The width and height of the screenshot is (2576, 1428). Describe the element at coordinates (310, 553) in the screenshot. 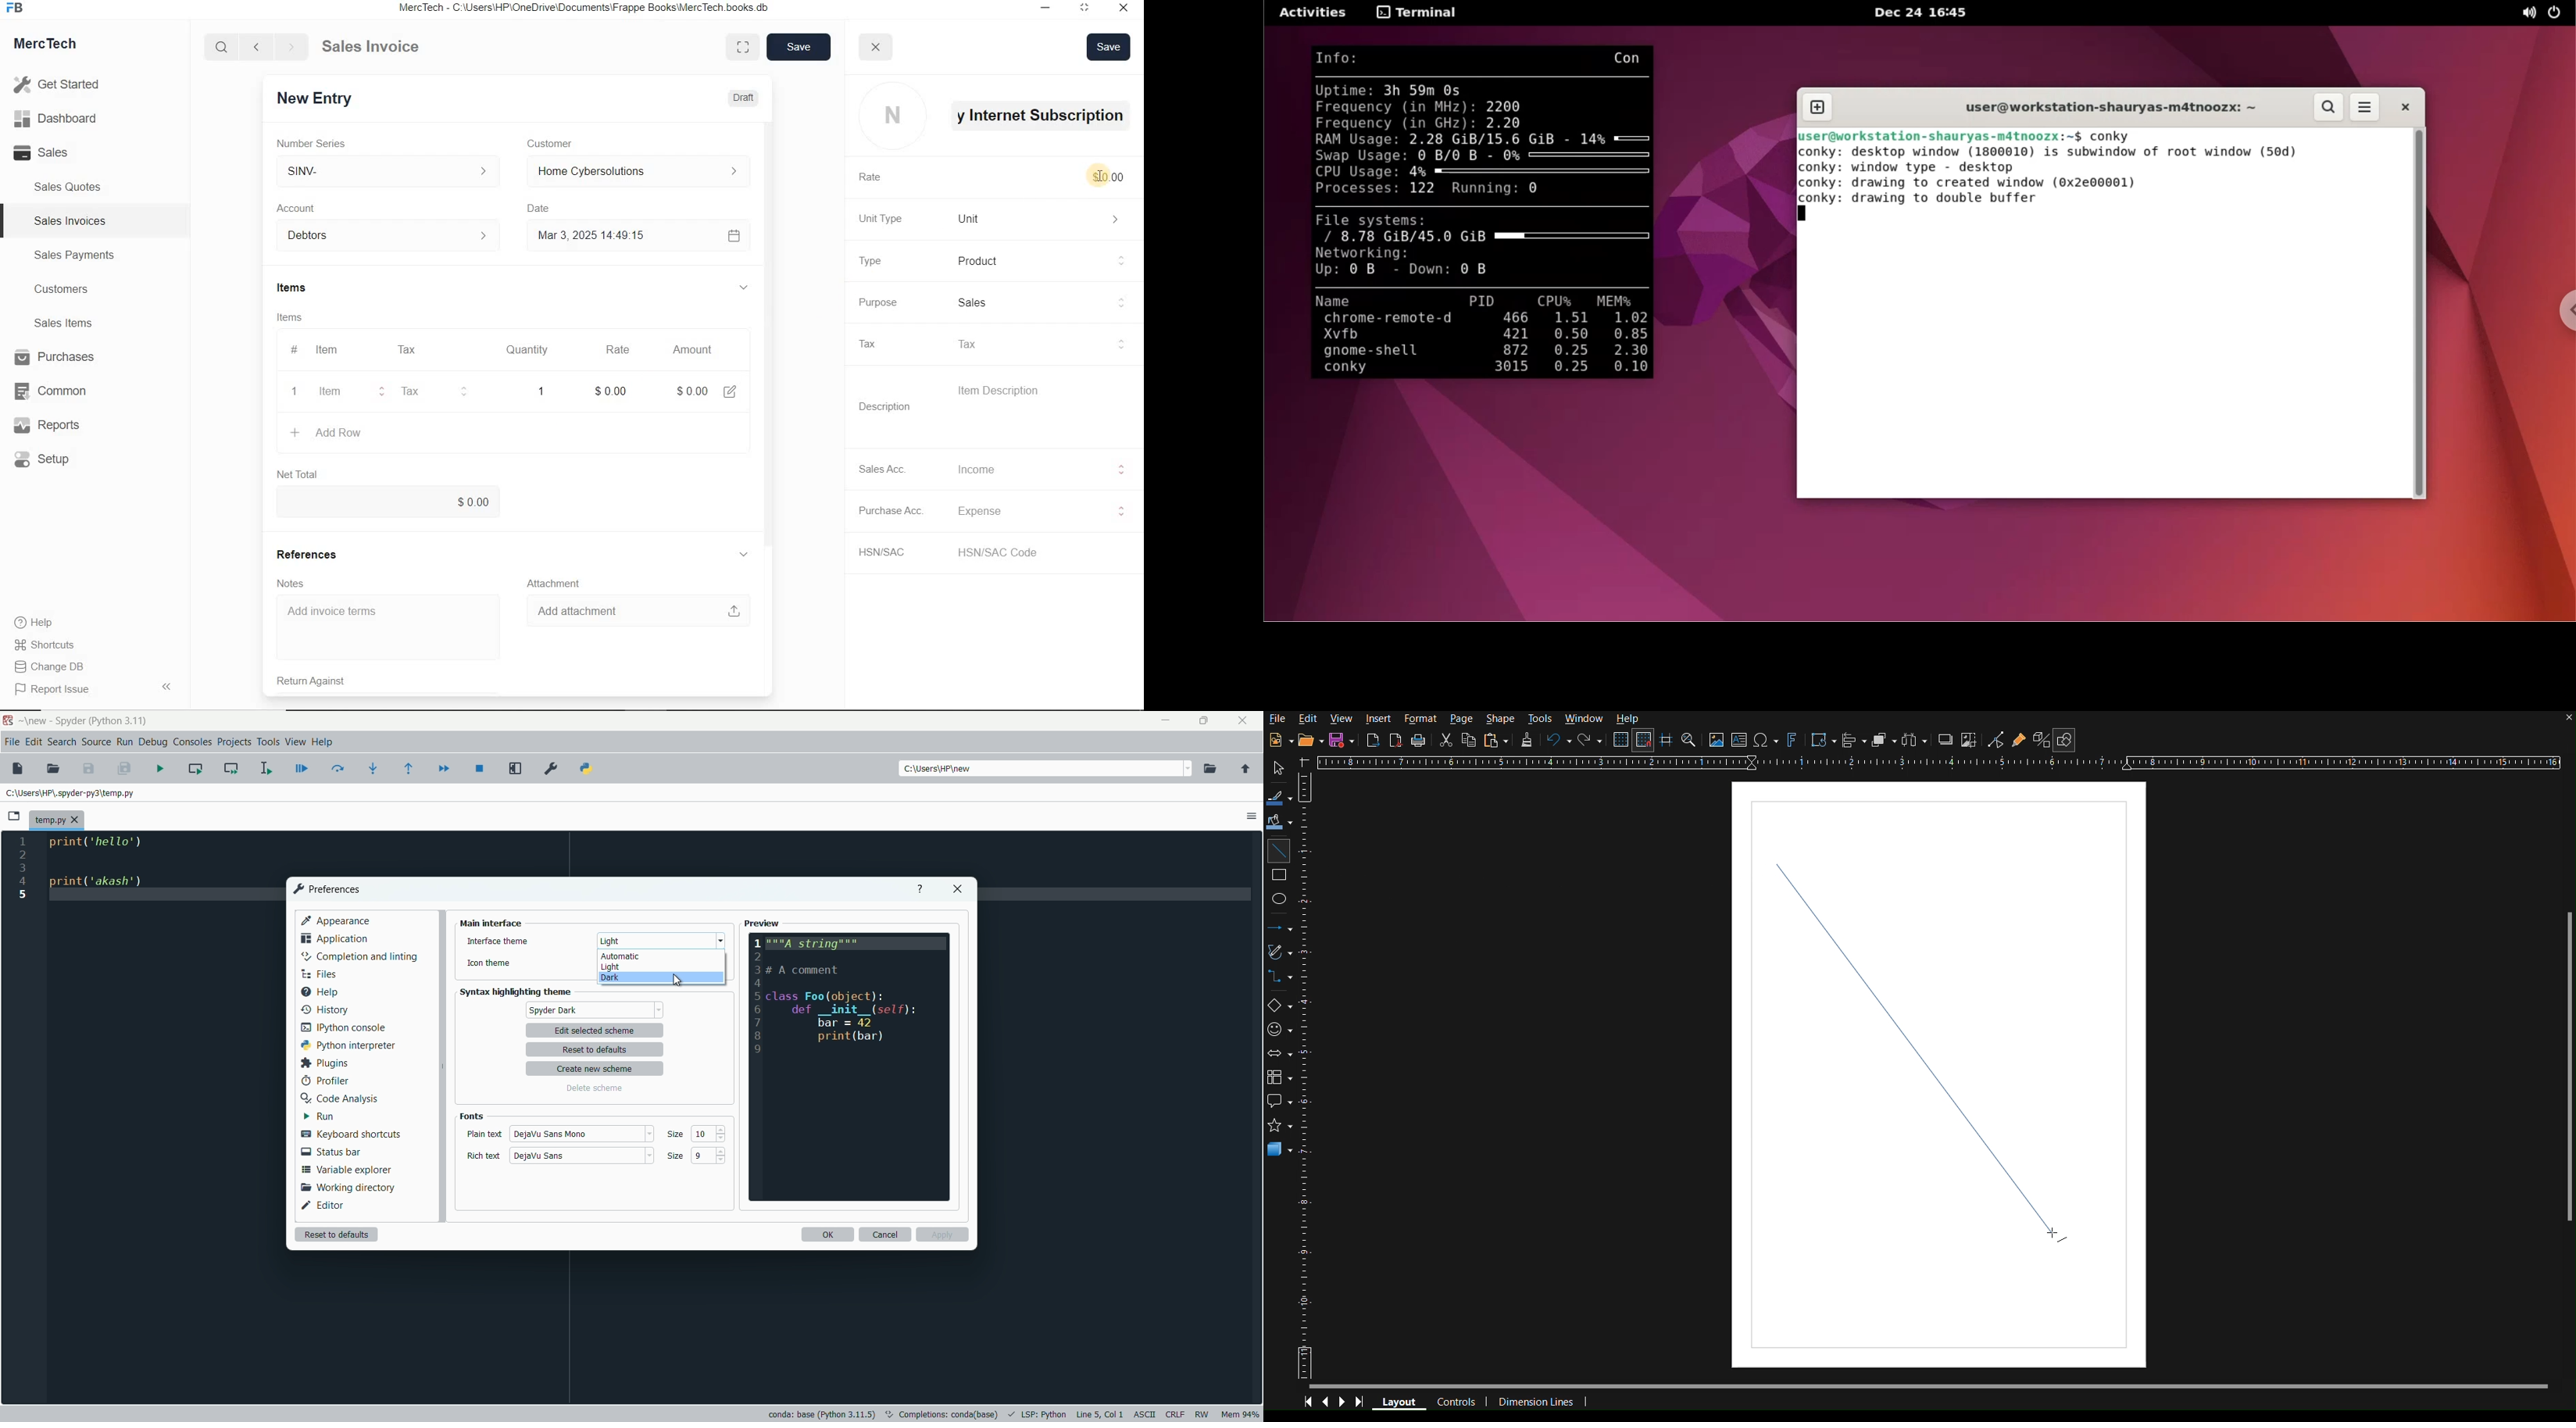

I see `References` at that location.